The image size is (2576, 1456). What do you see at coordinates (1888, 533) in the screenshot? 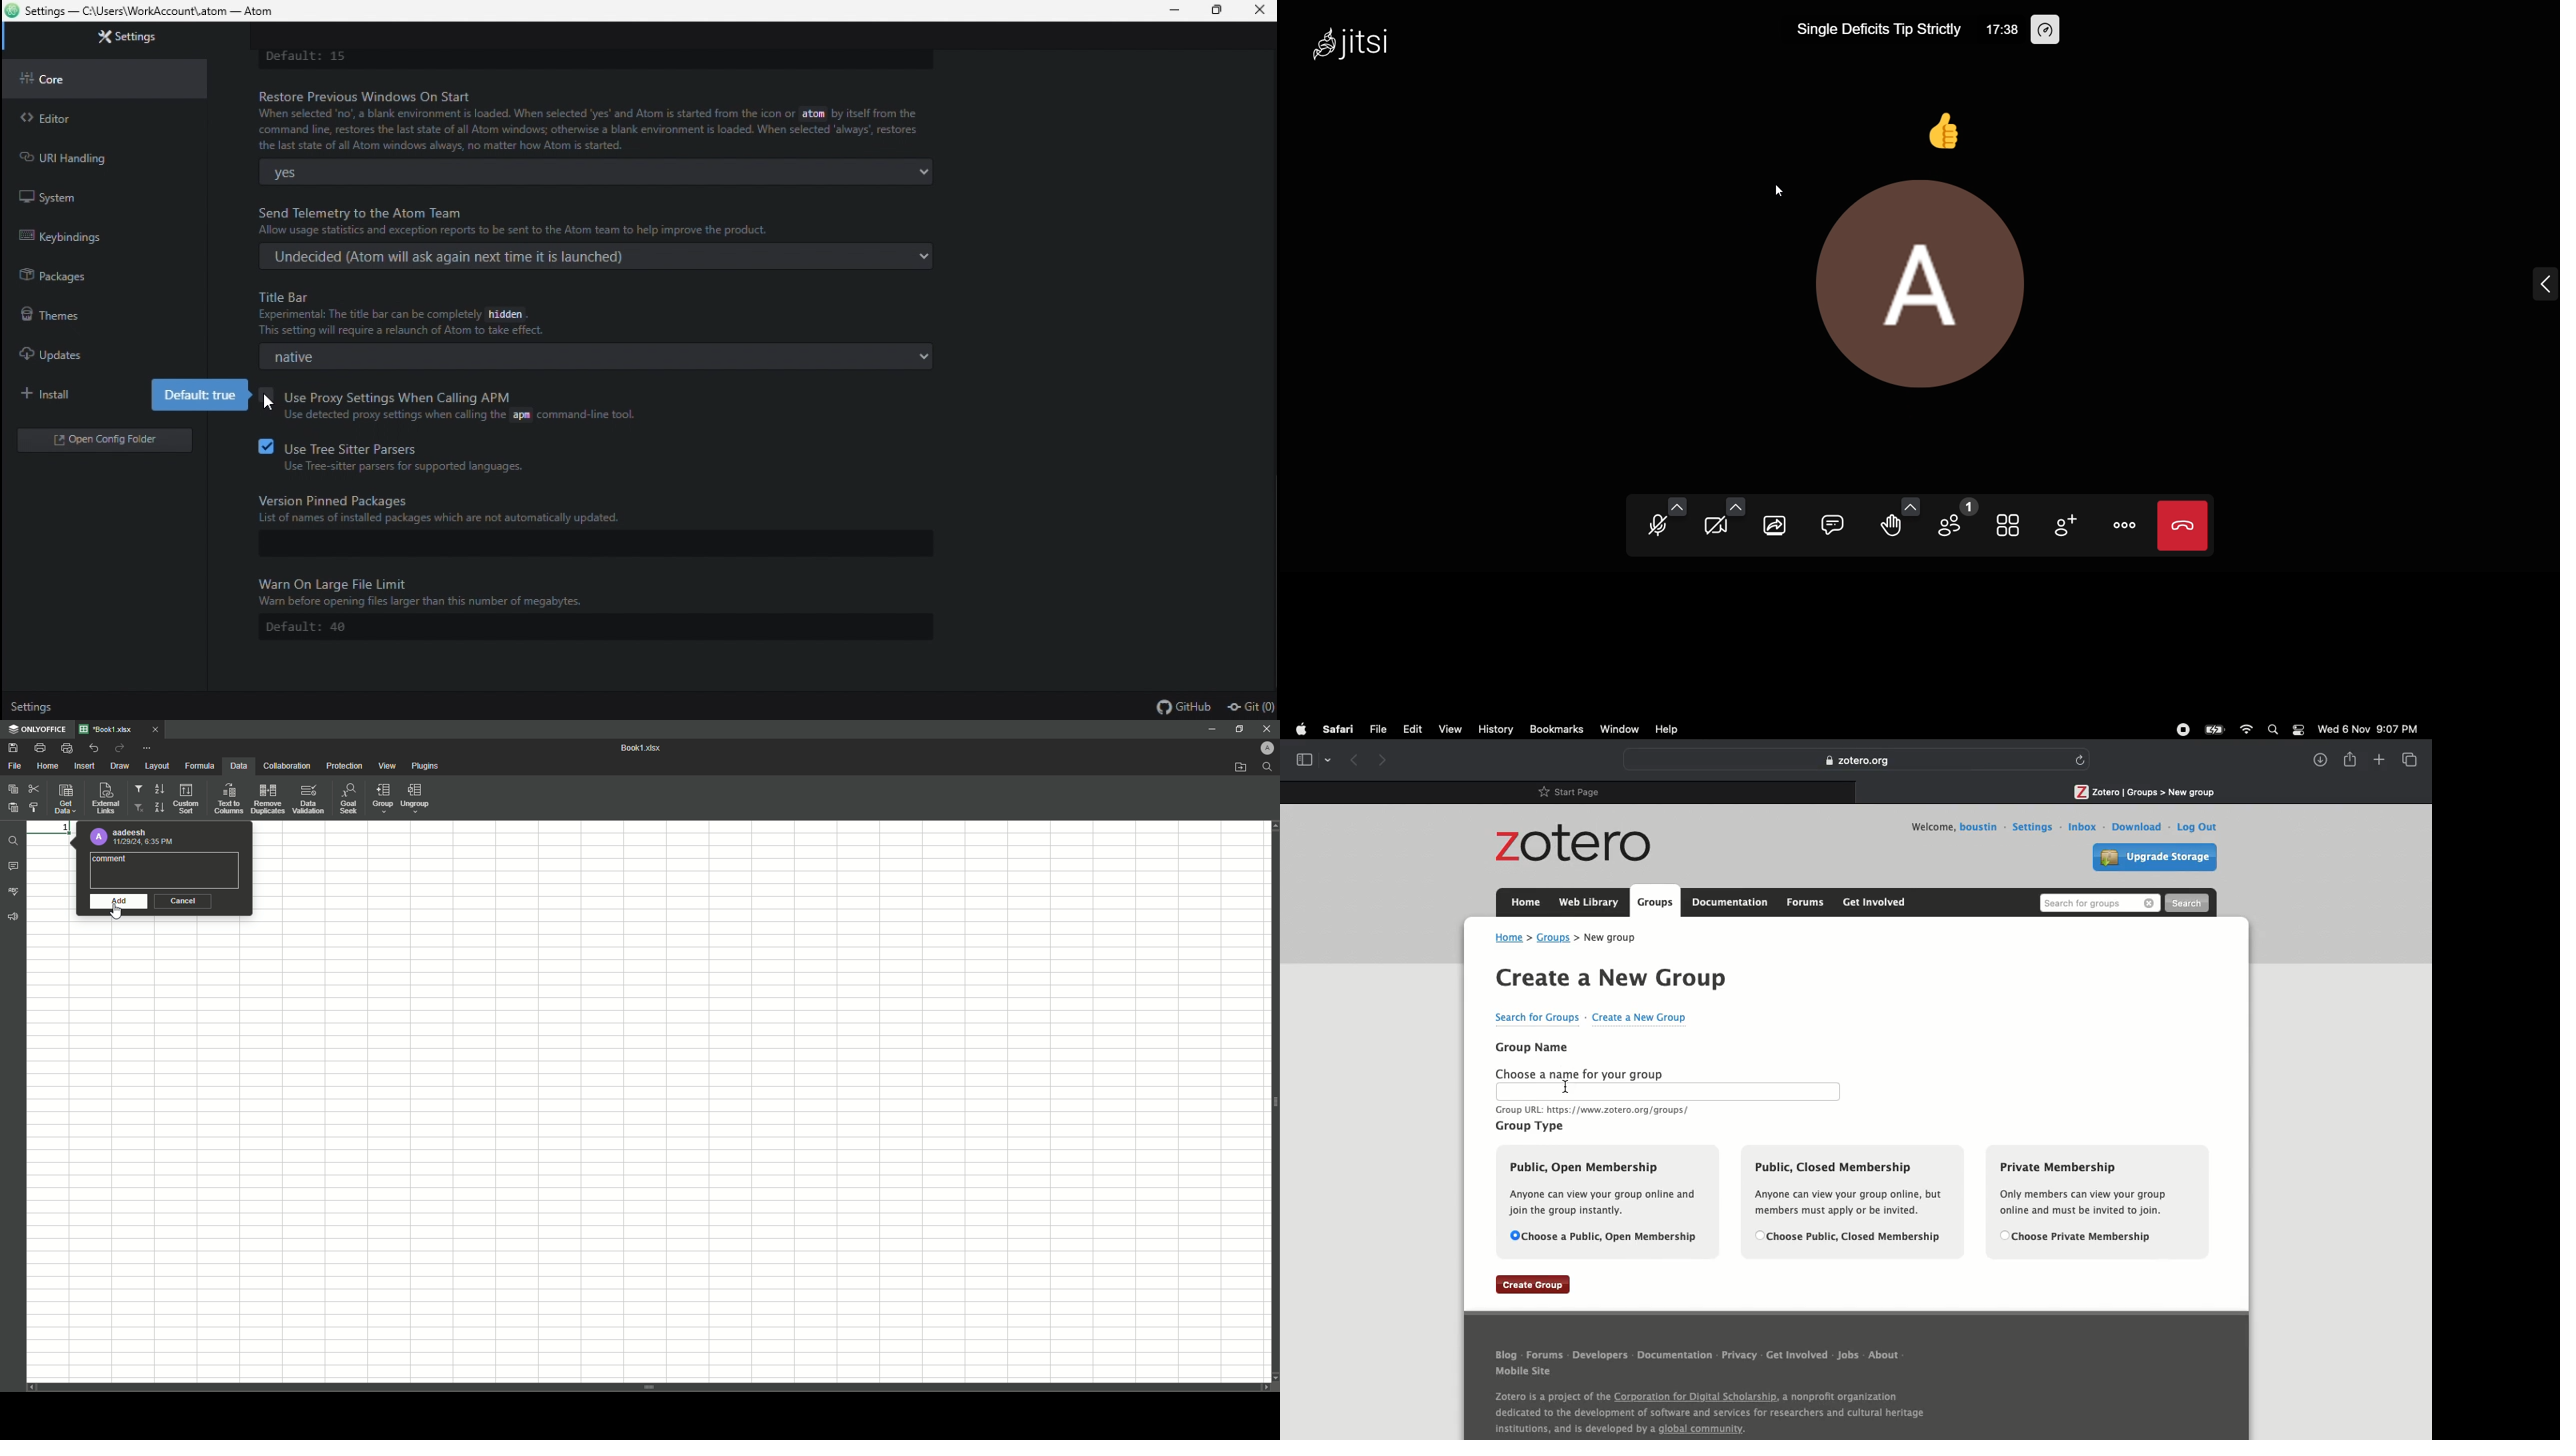
I see `raise your hand` at bounding box center [1888, 533].